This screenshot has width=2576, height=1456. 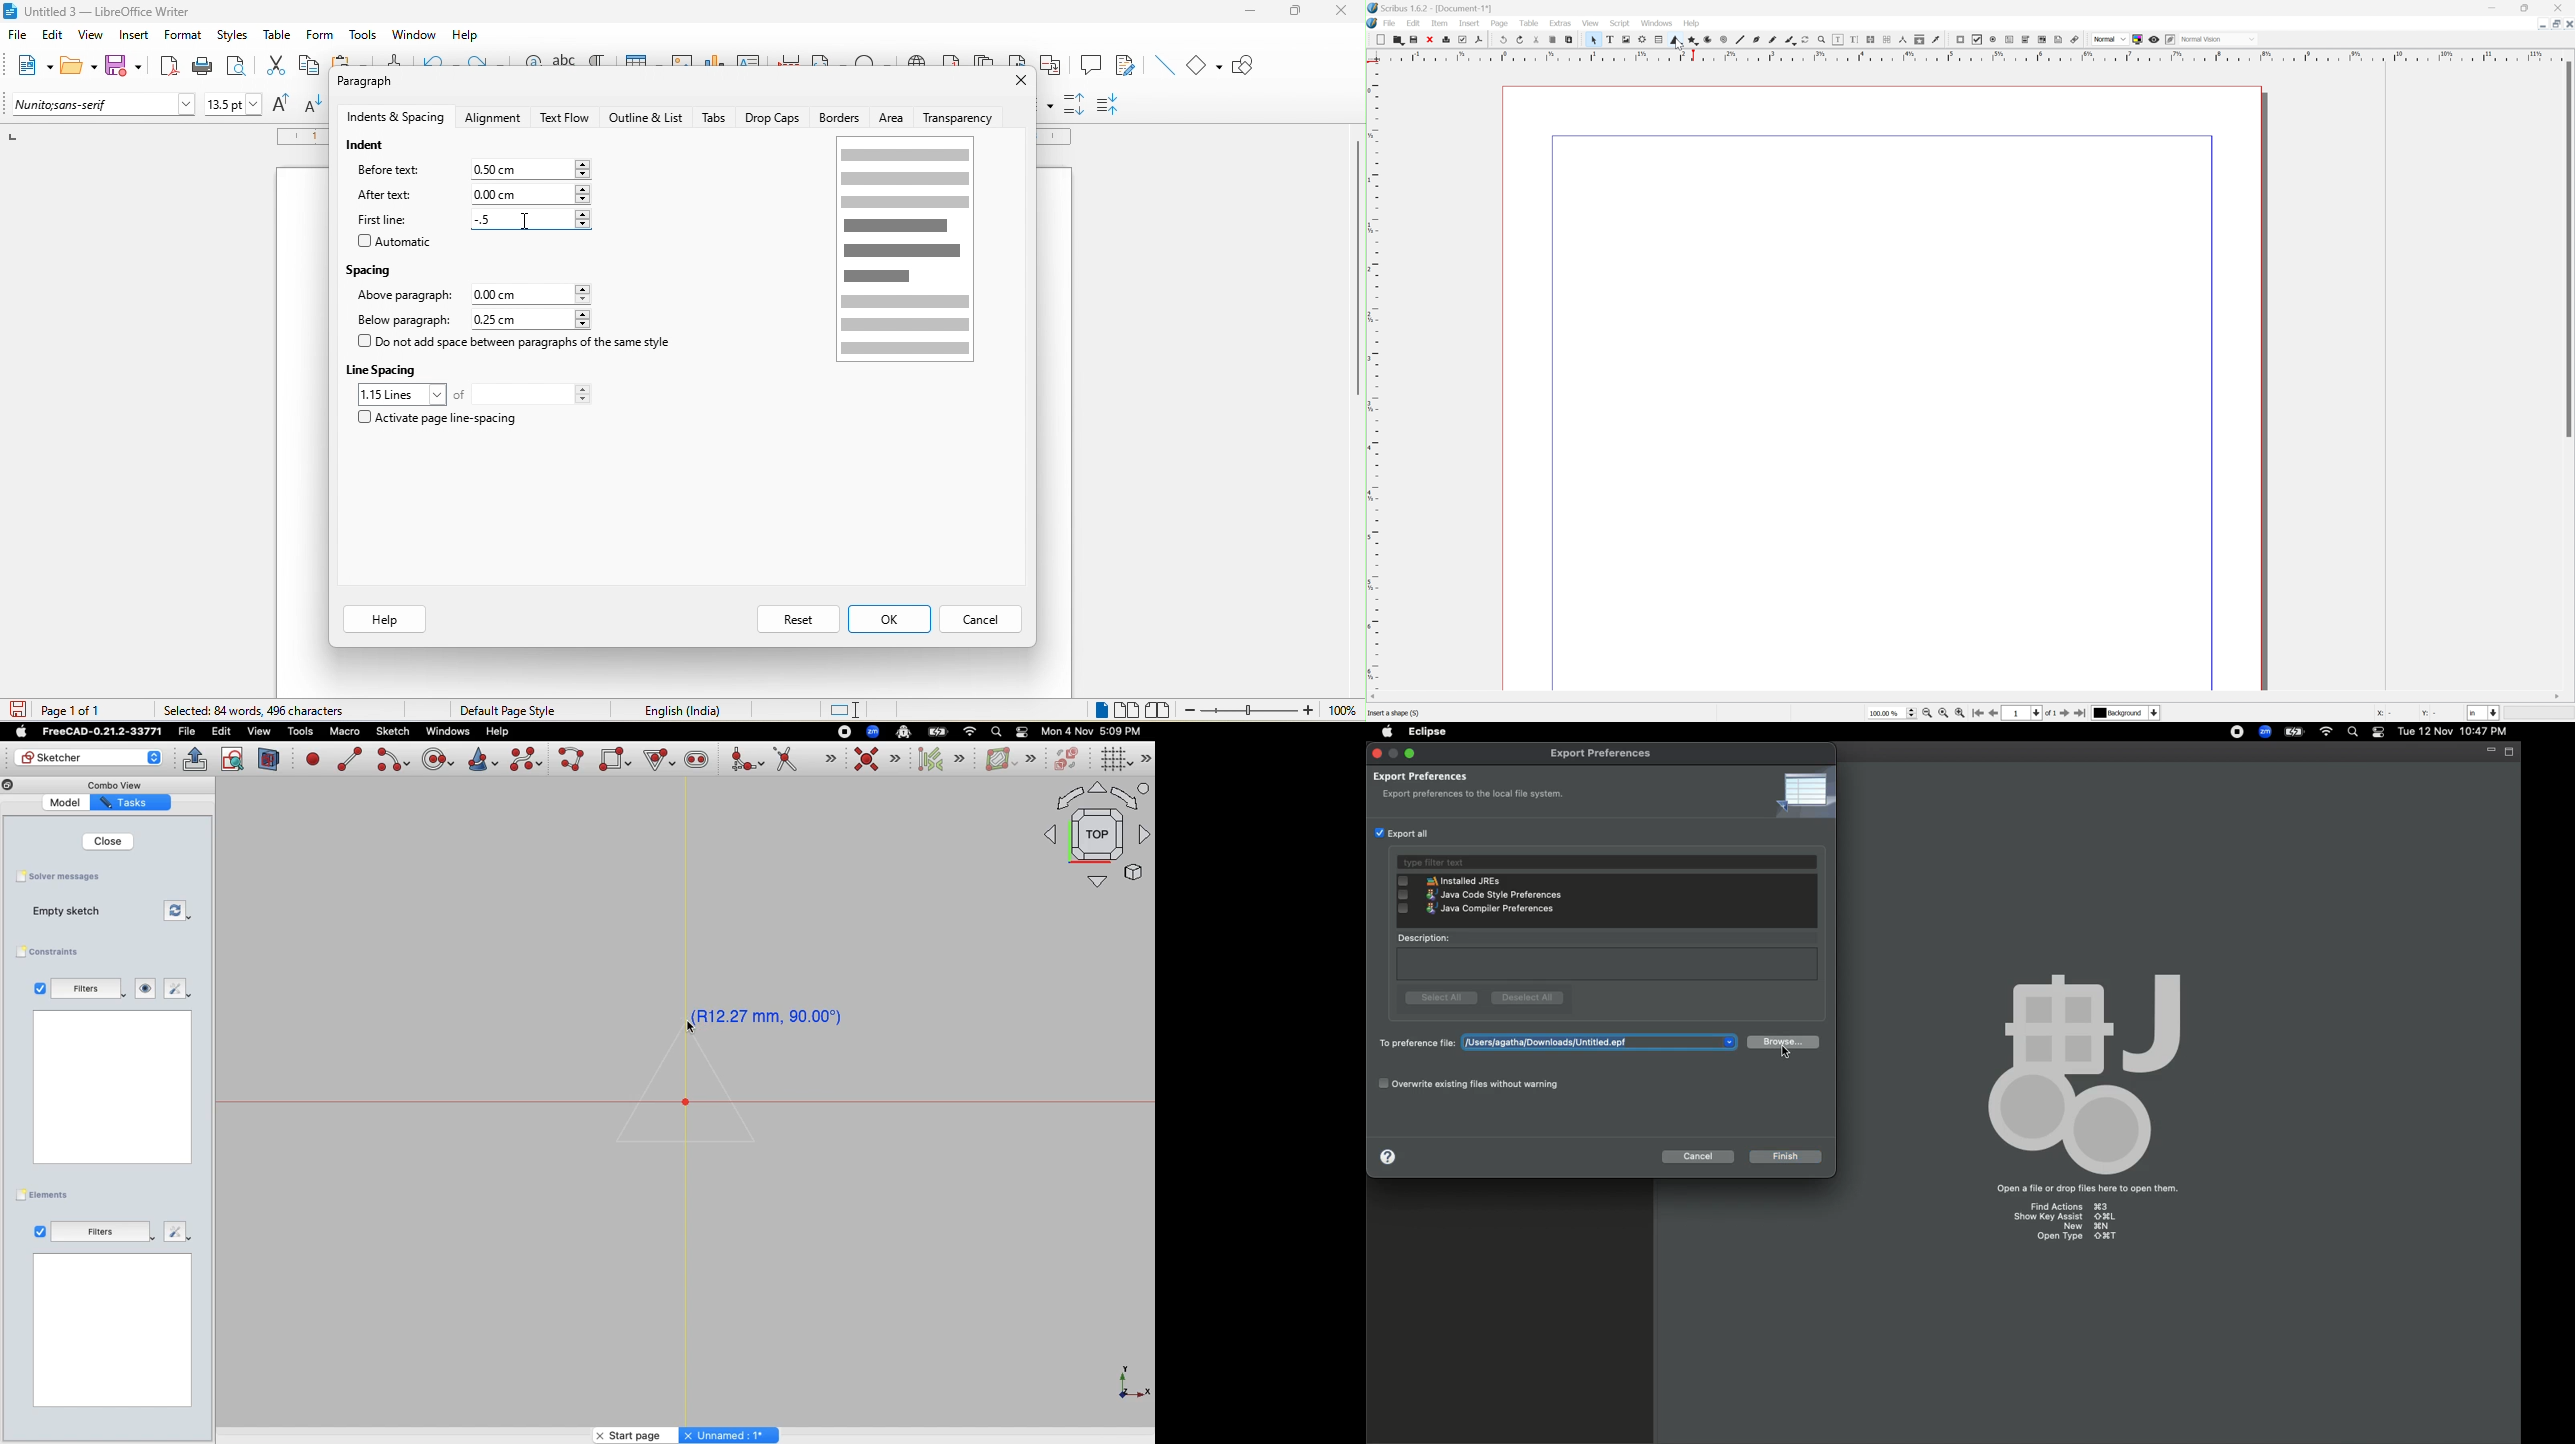 What do you see at coordinates (1429, 732) in the screenshot?
I see `Eclipse` at bounding box center [1429, 732].